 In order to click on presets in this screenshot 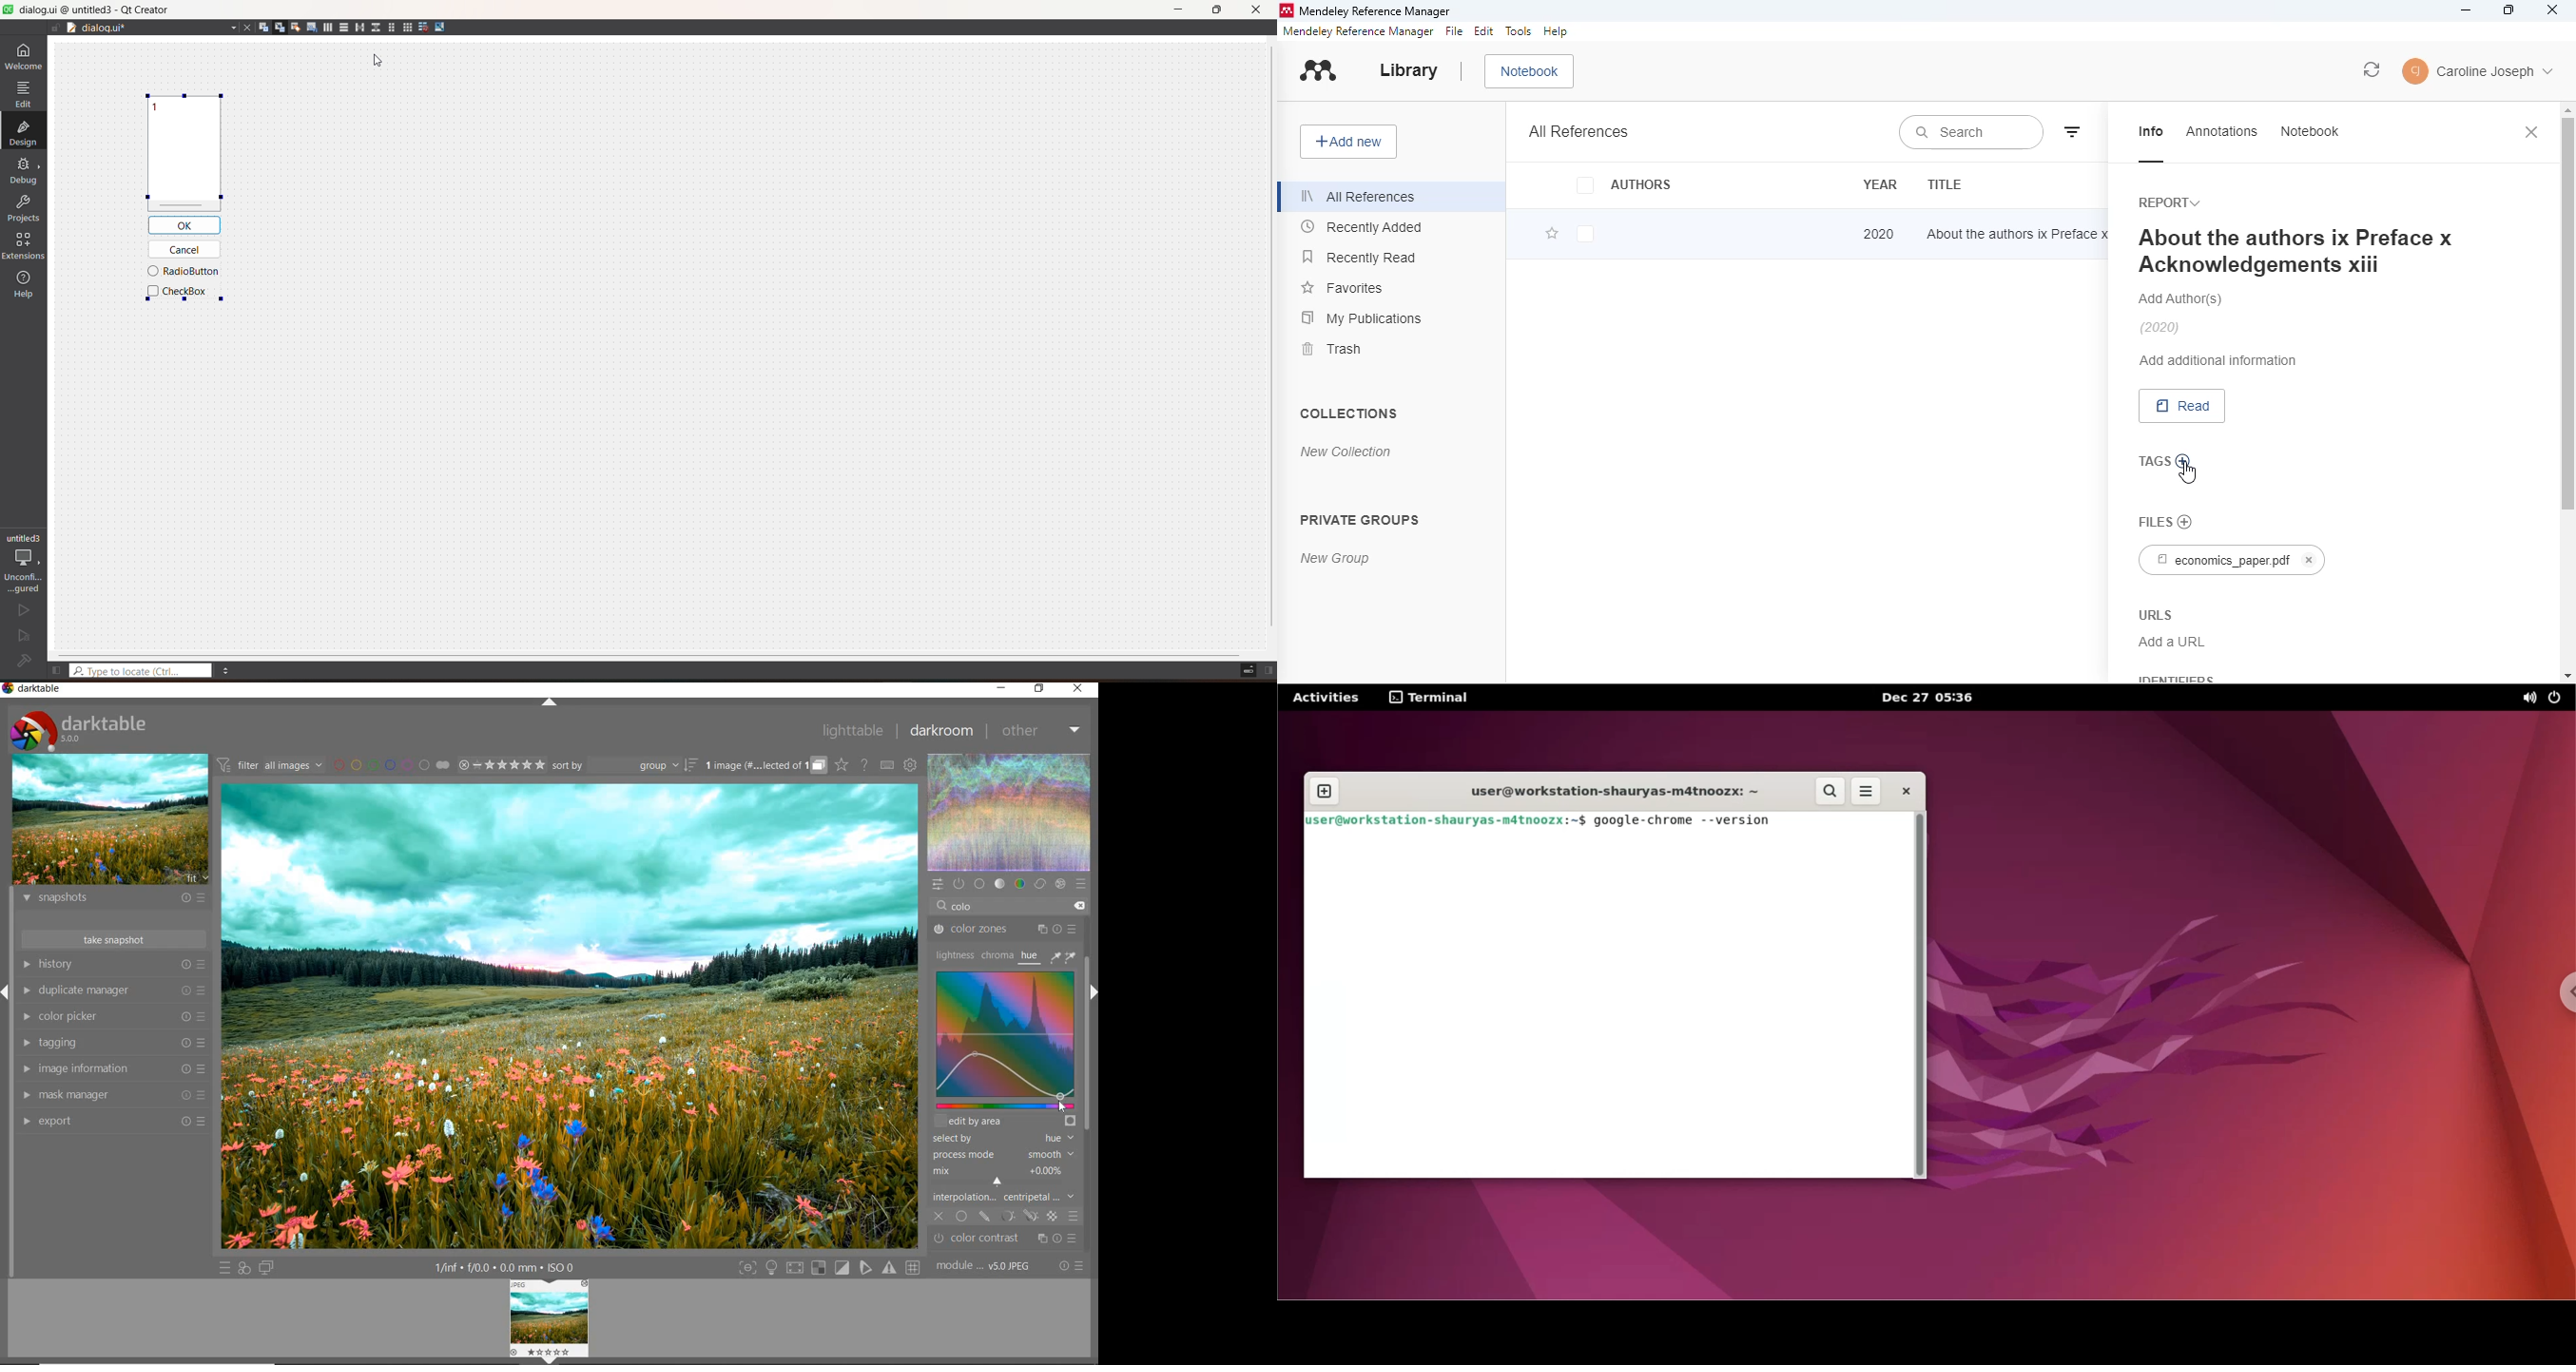, I will do `click(1080, 884)`.